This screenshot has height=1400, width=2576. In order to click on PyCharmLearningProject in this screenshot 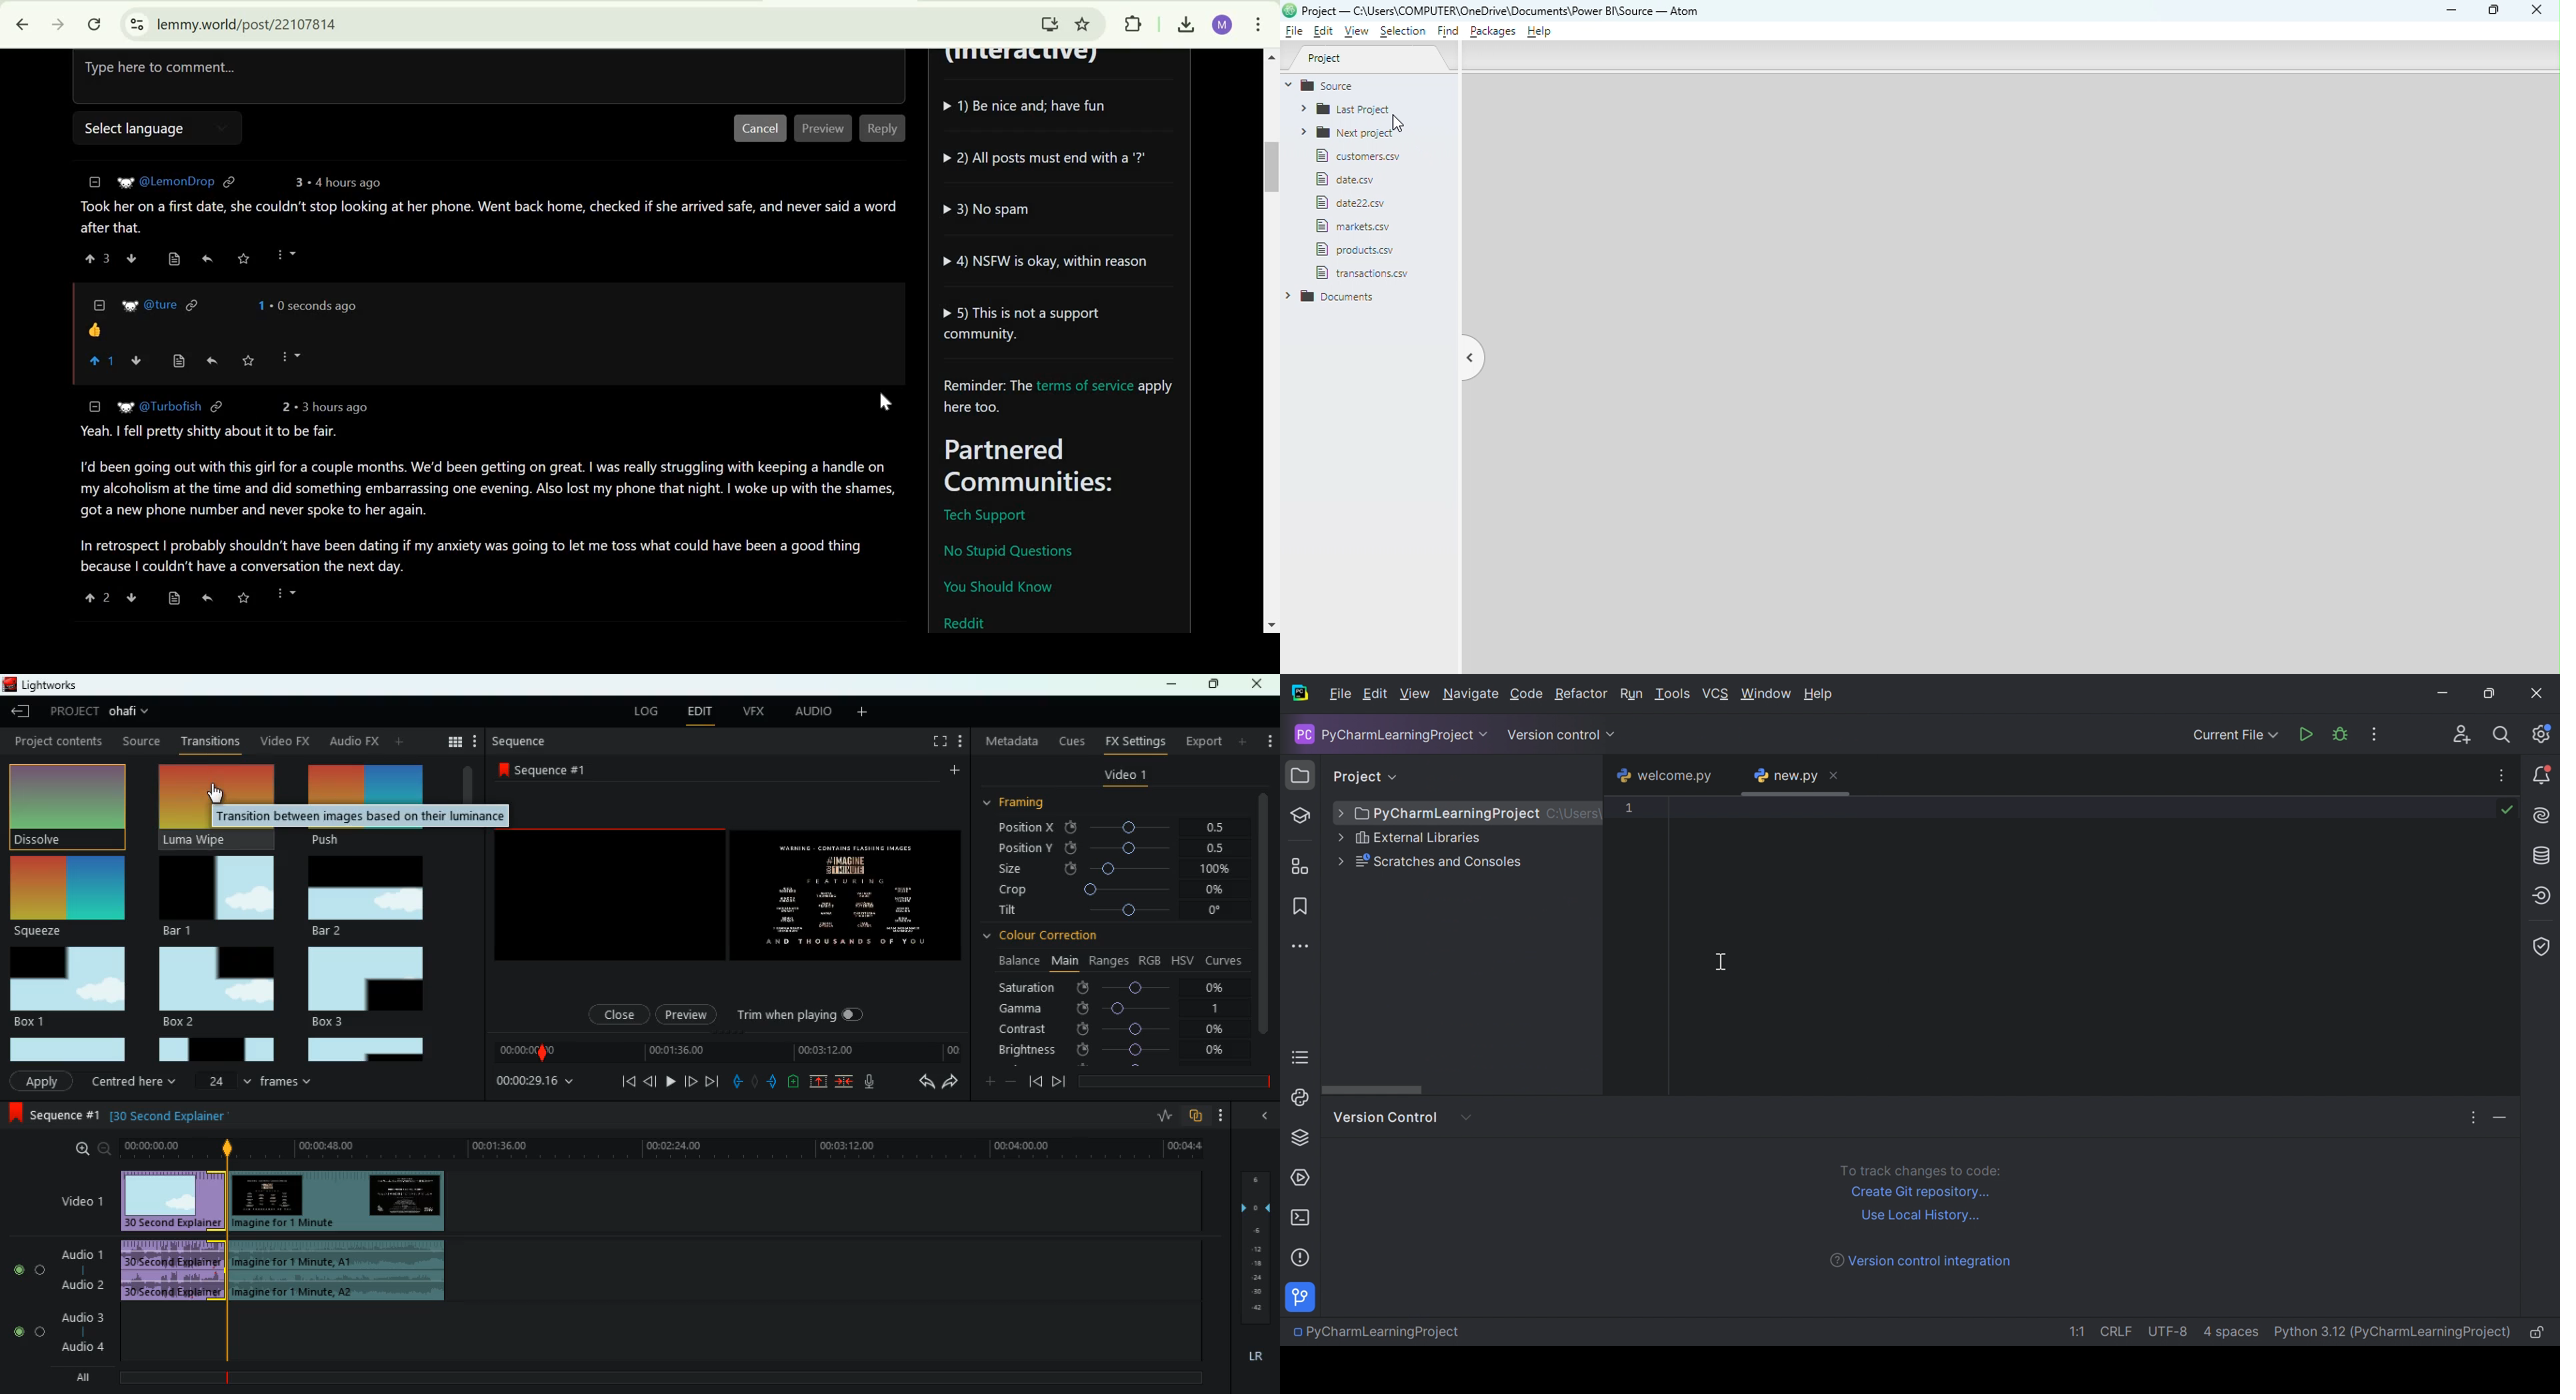, I will do `click(1447, 814)`.